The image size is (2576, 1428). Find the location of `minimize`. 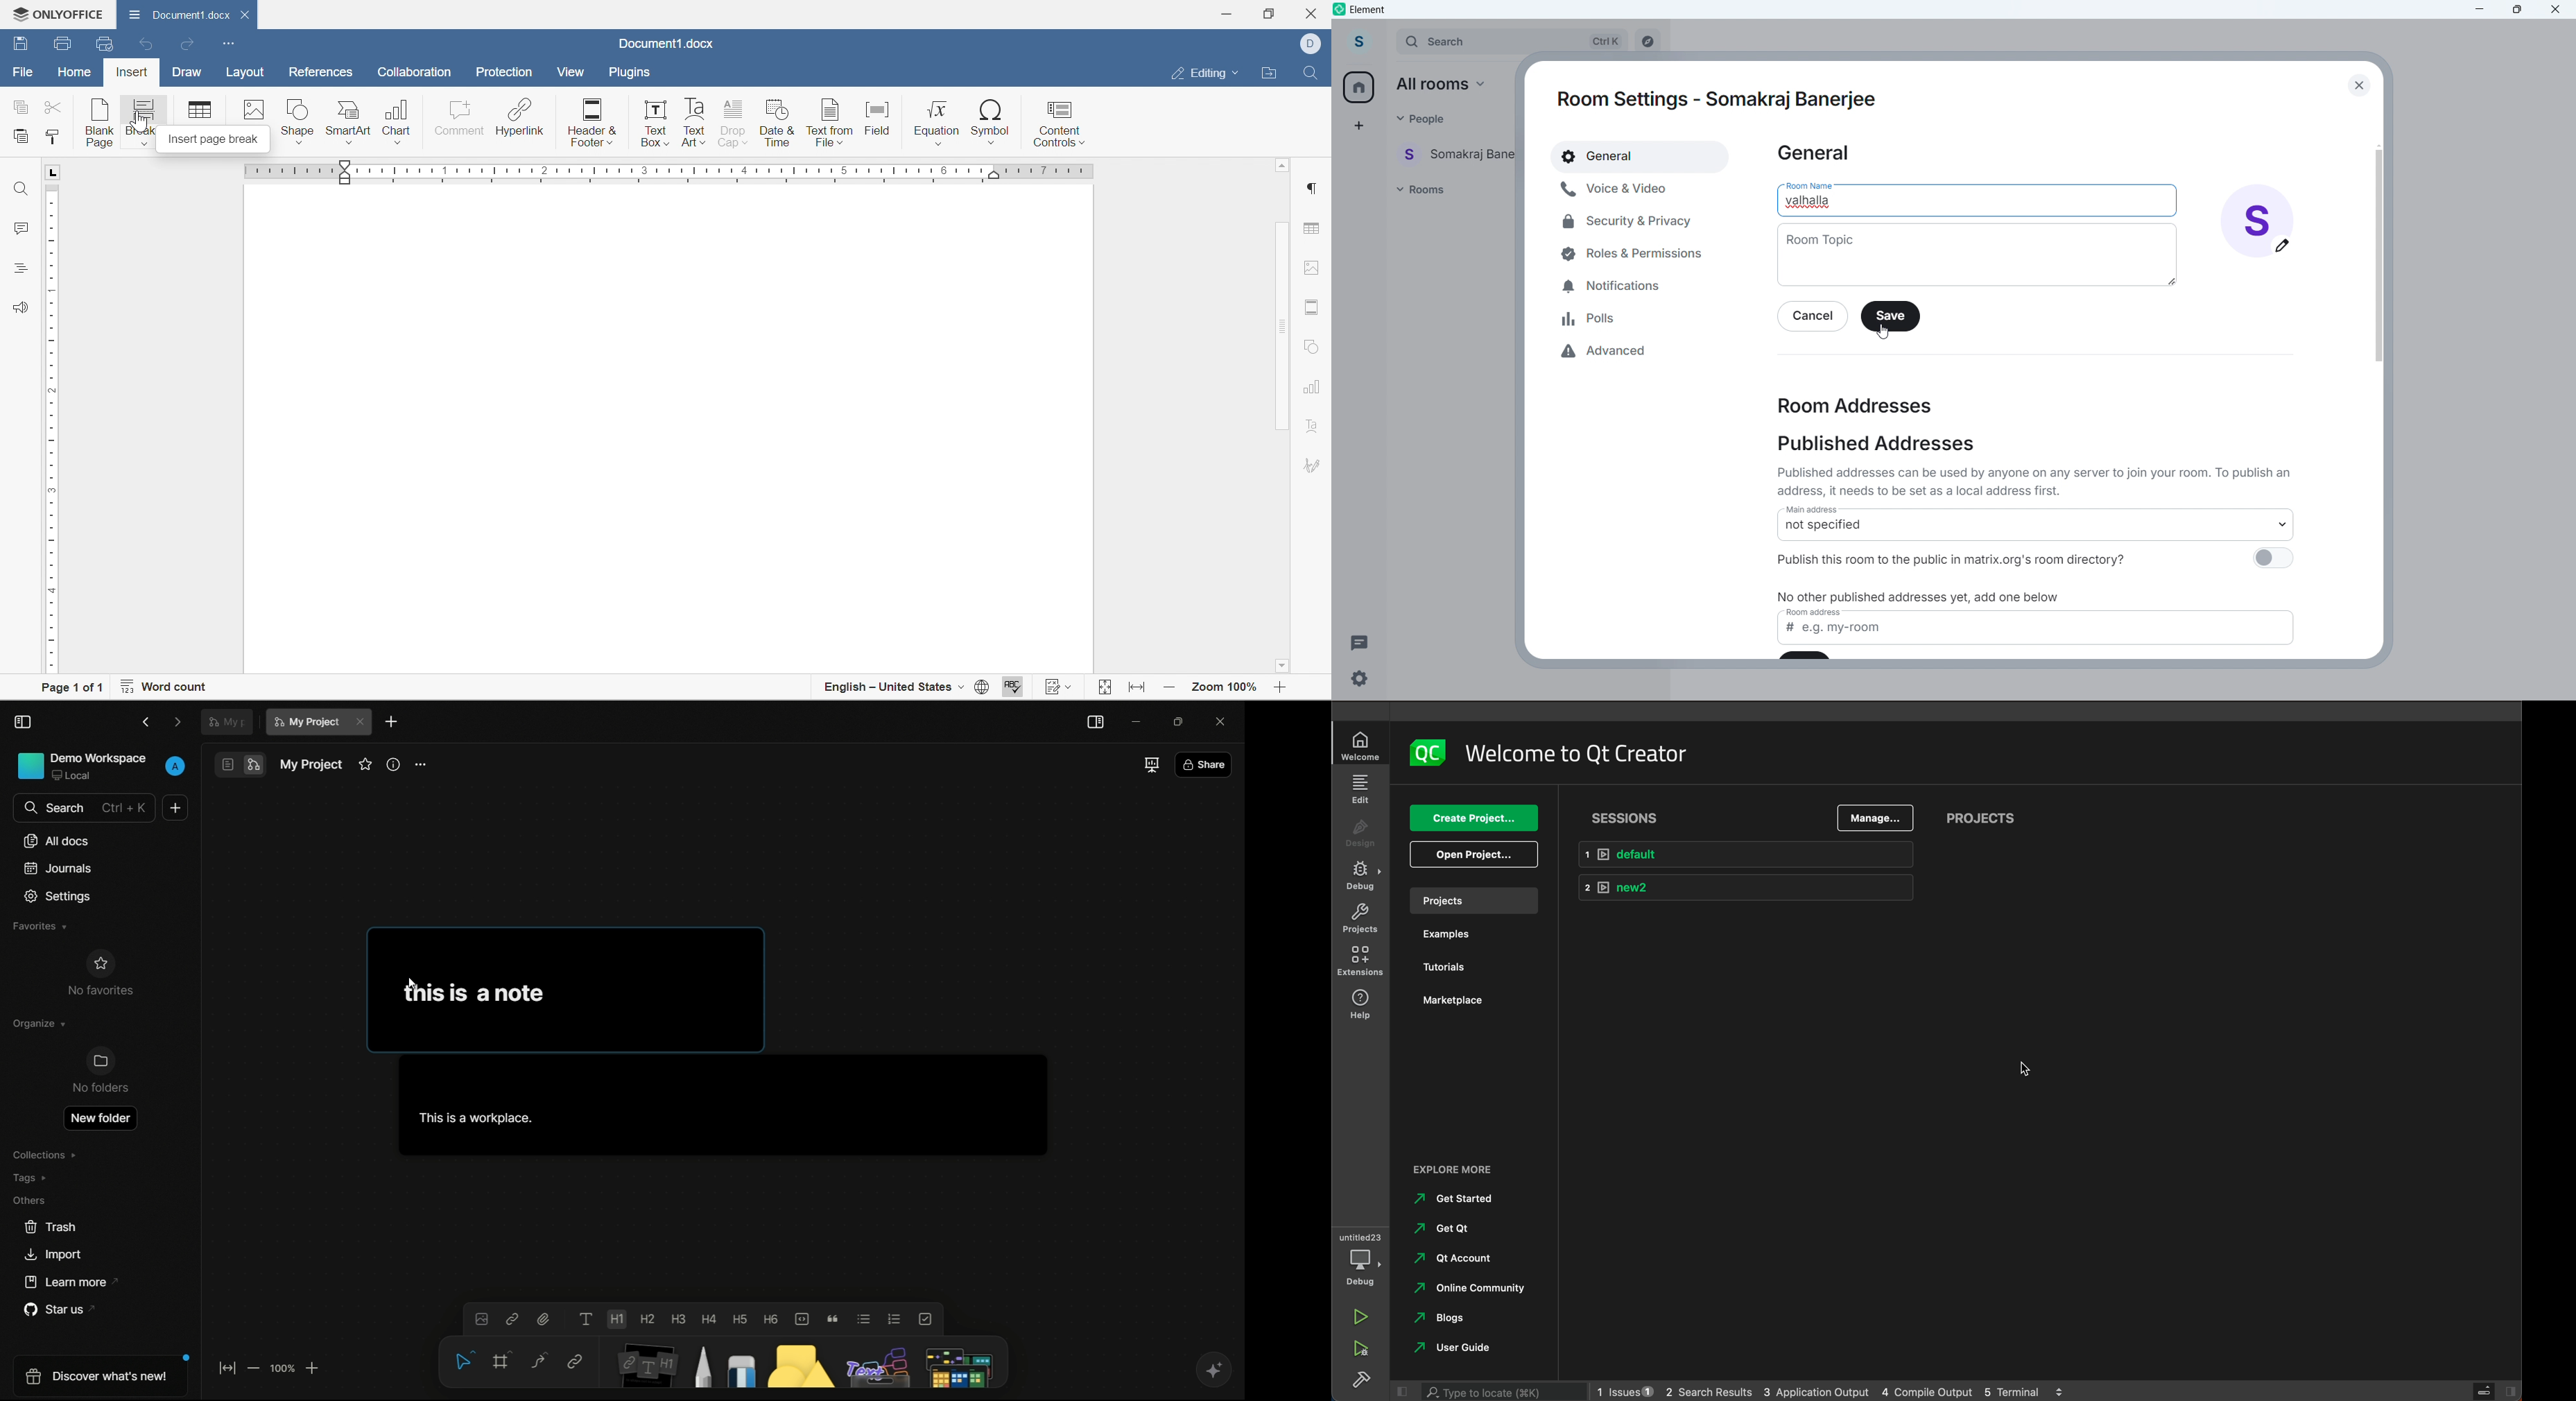

minimize is located at coordinates (1135, 721).